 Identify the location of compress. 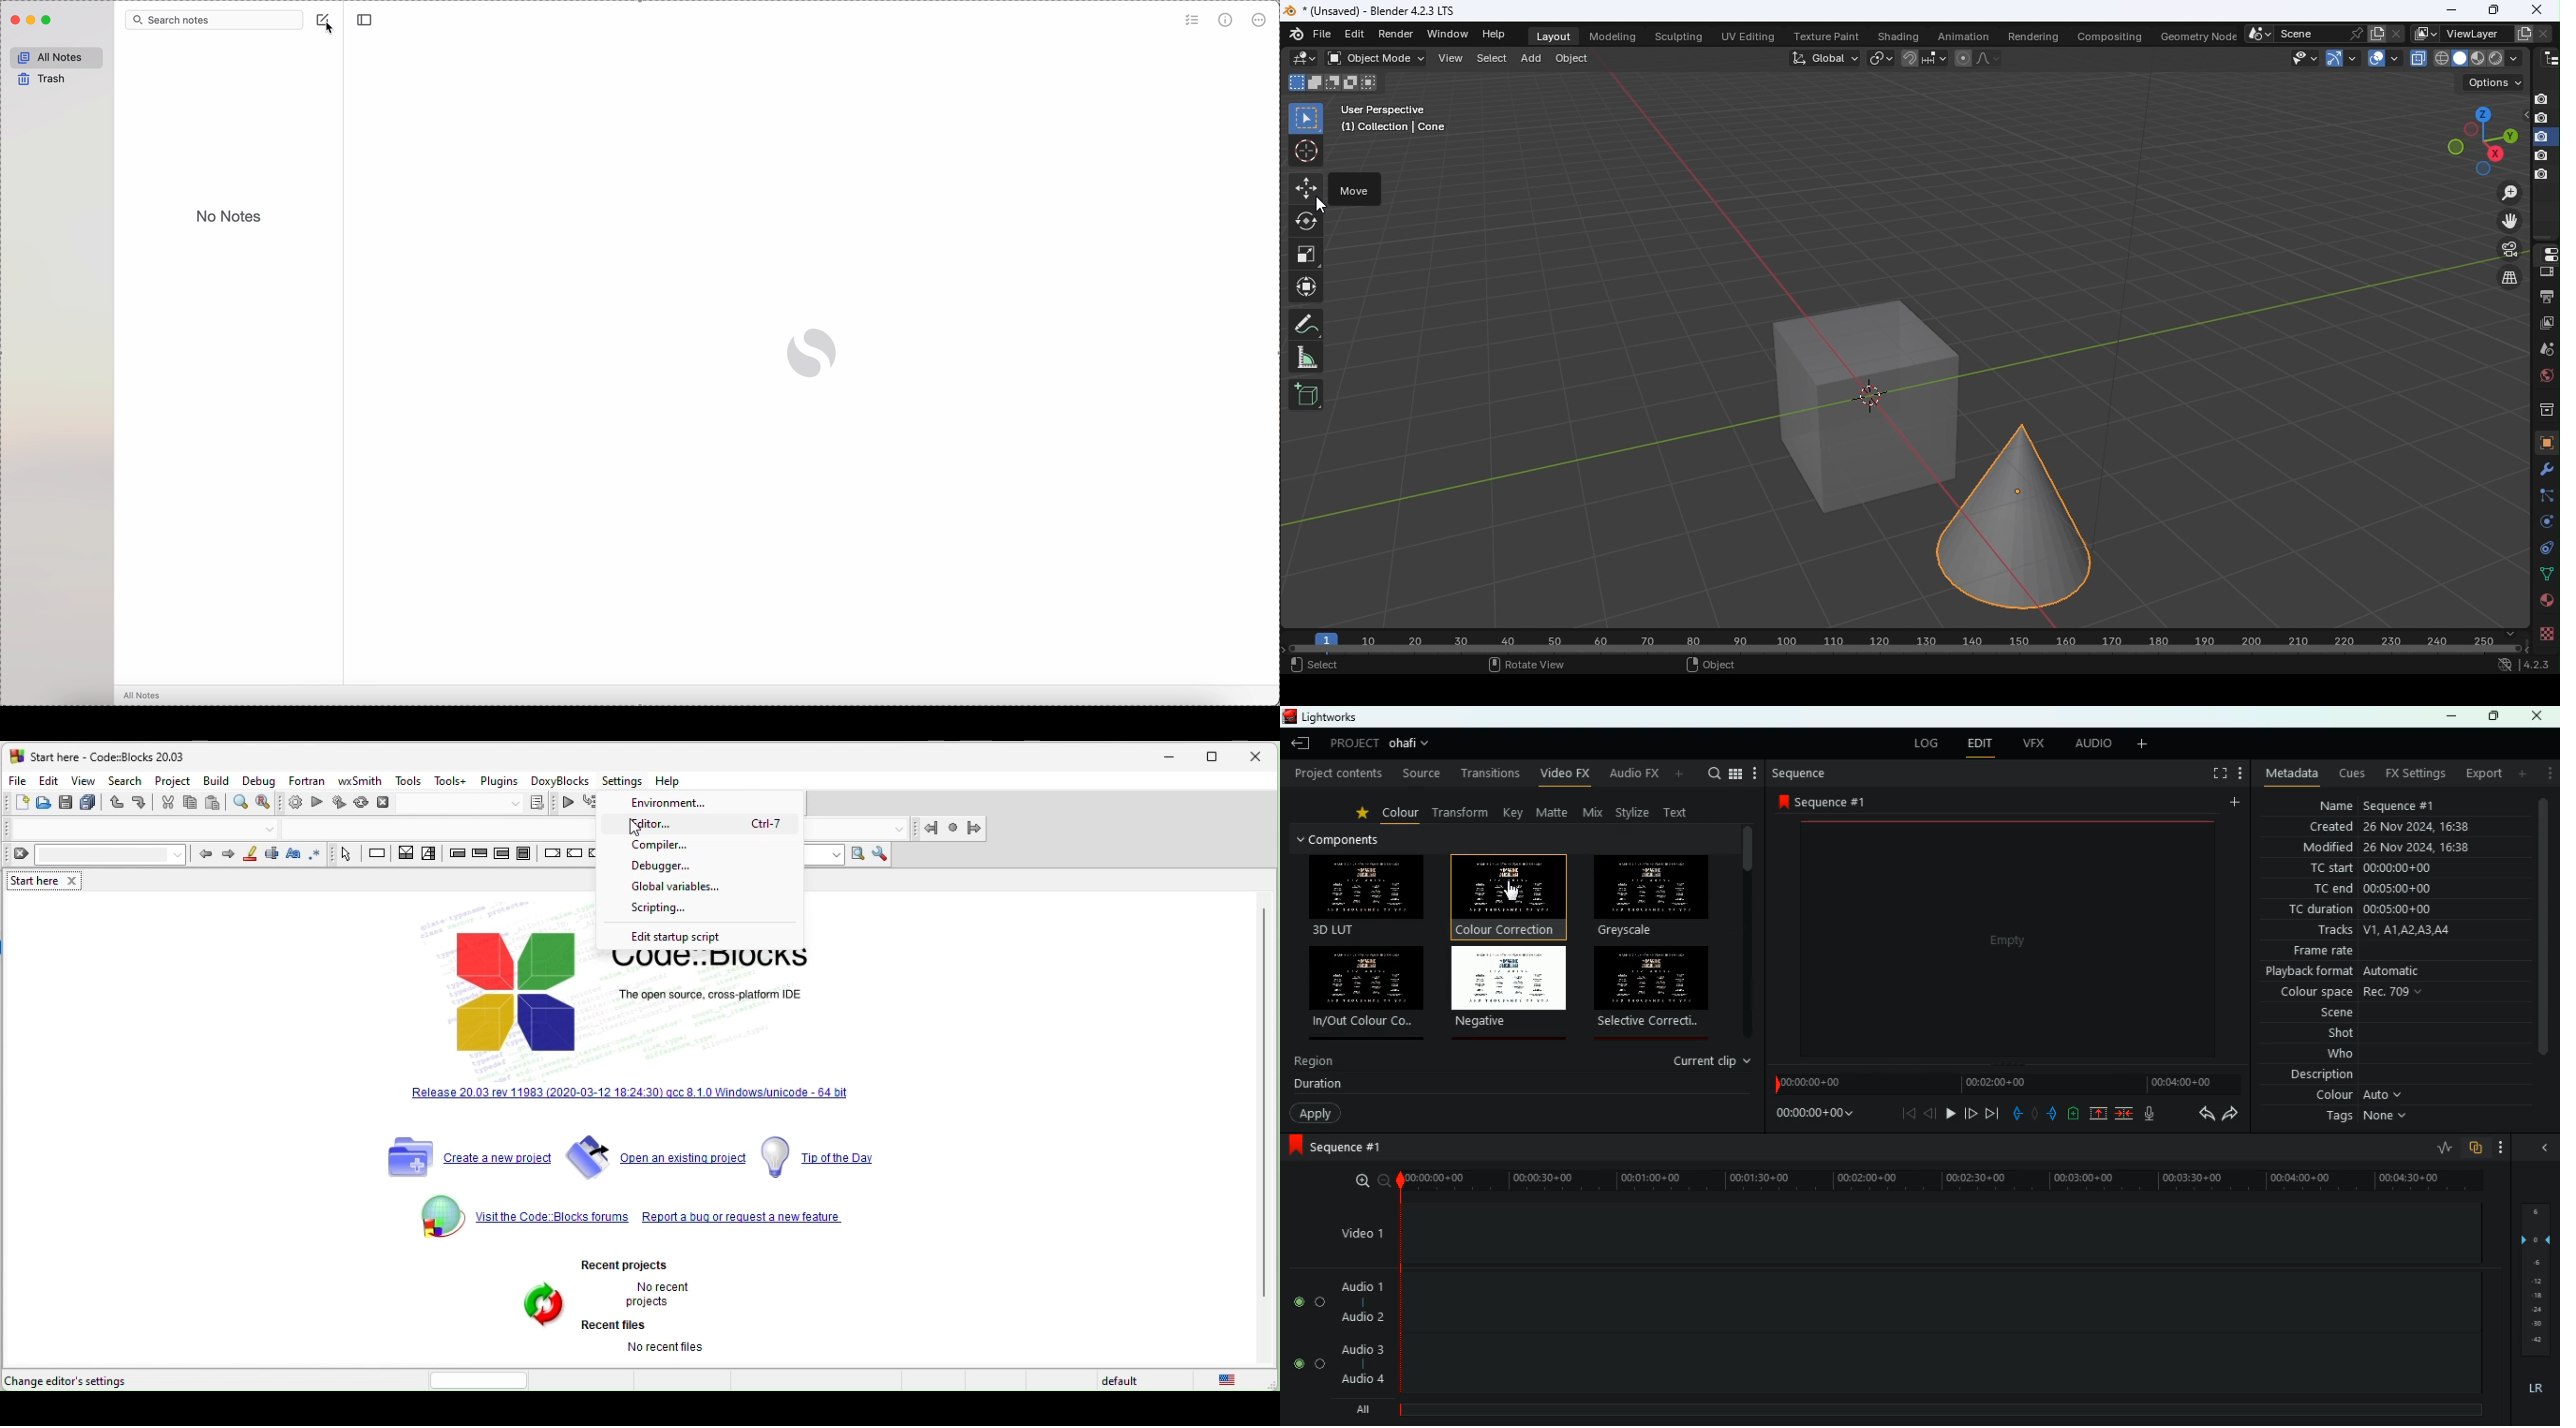
(2126, 1115).